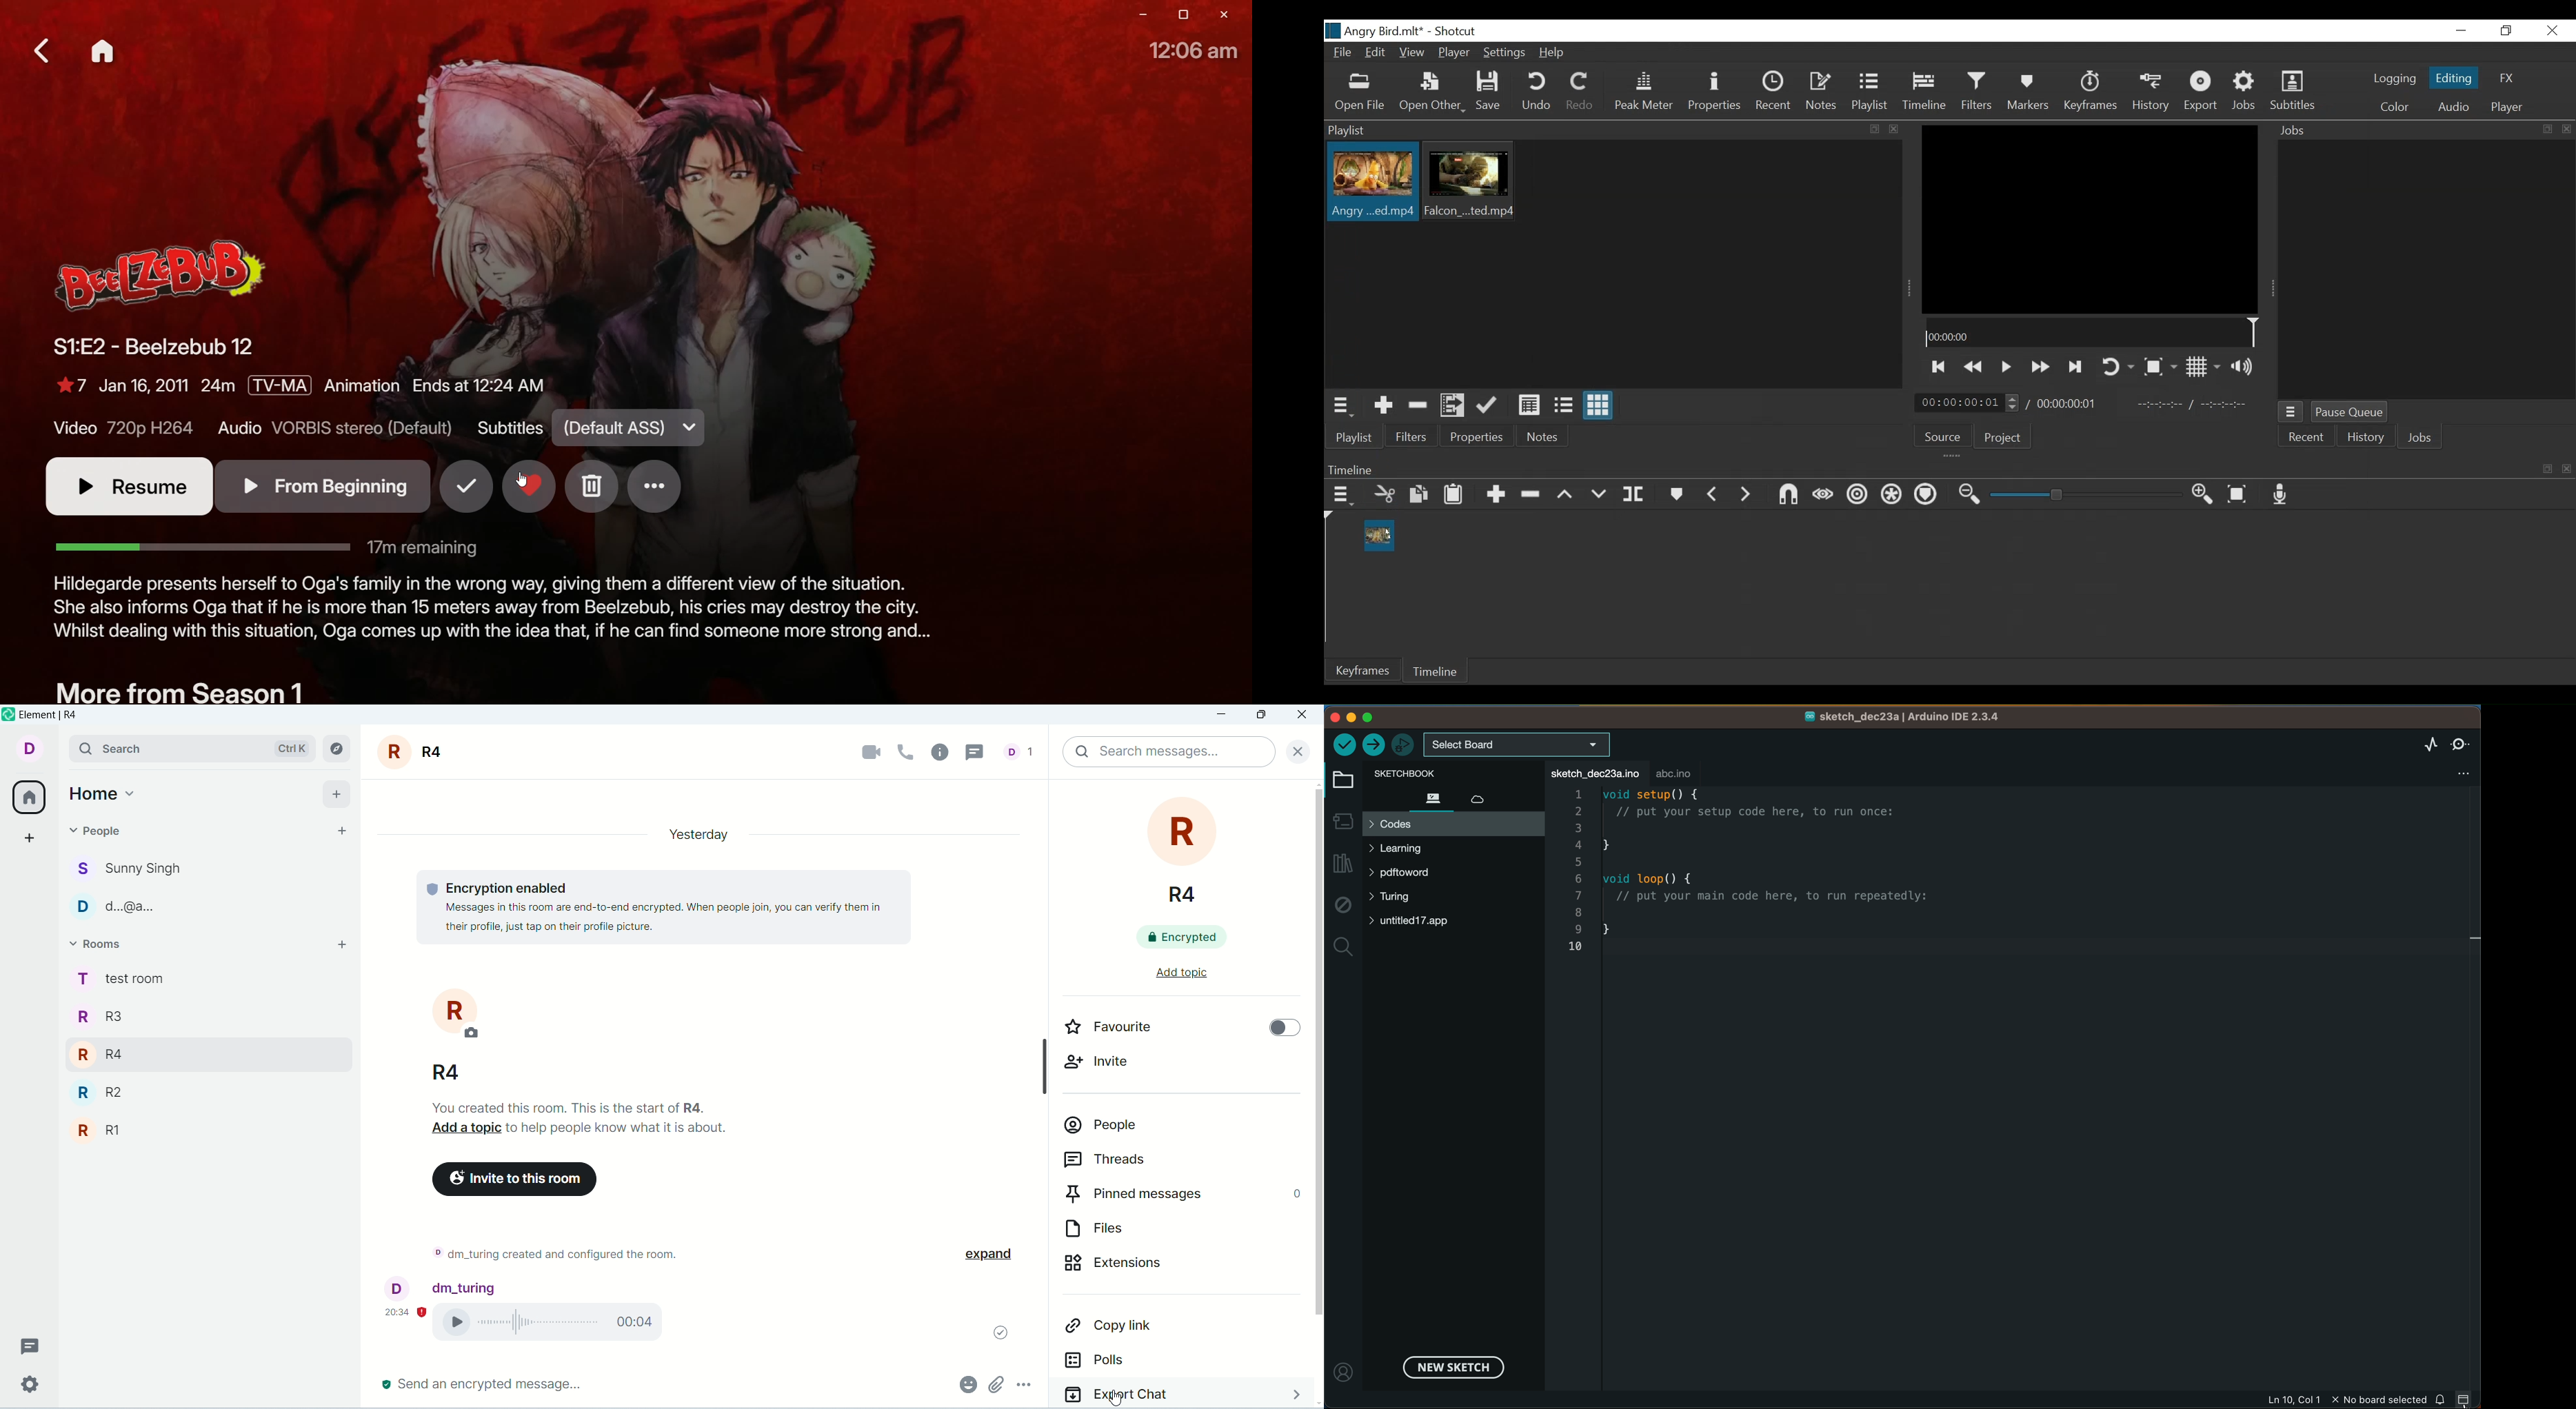 The image size is (2576, 1428). I want to click on Jobs Panel, so click(2427, 271).